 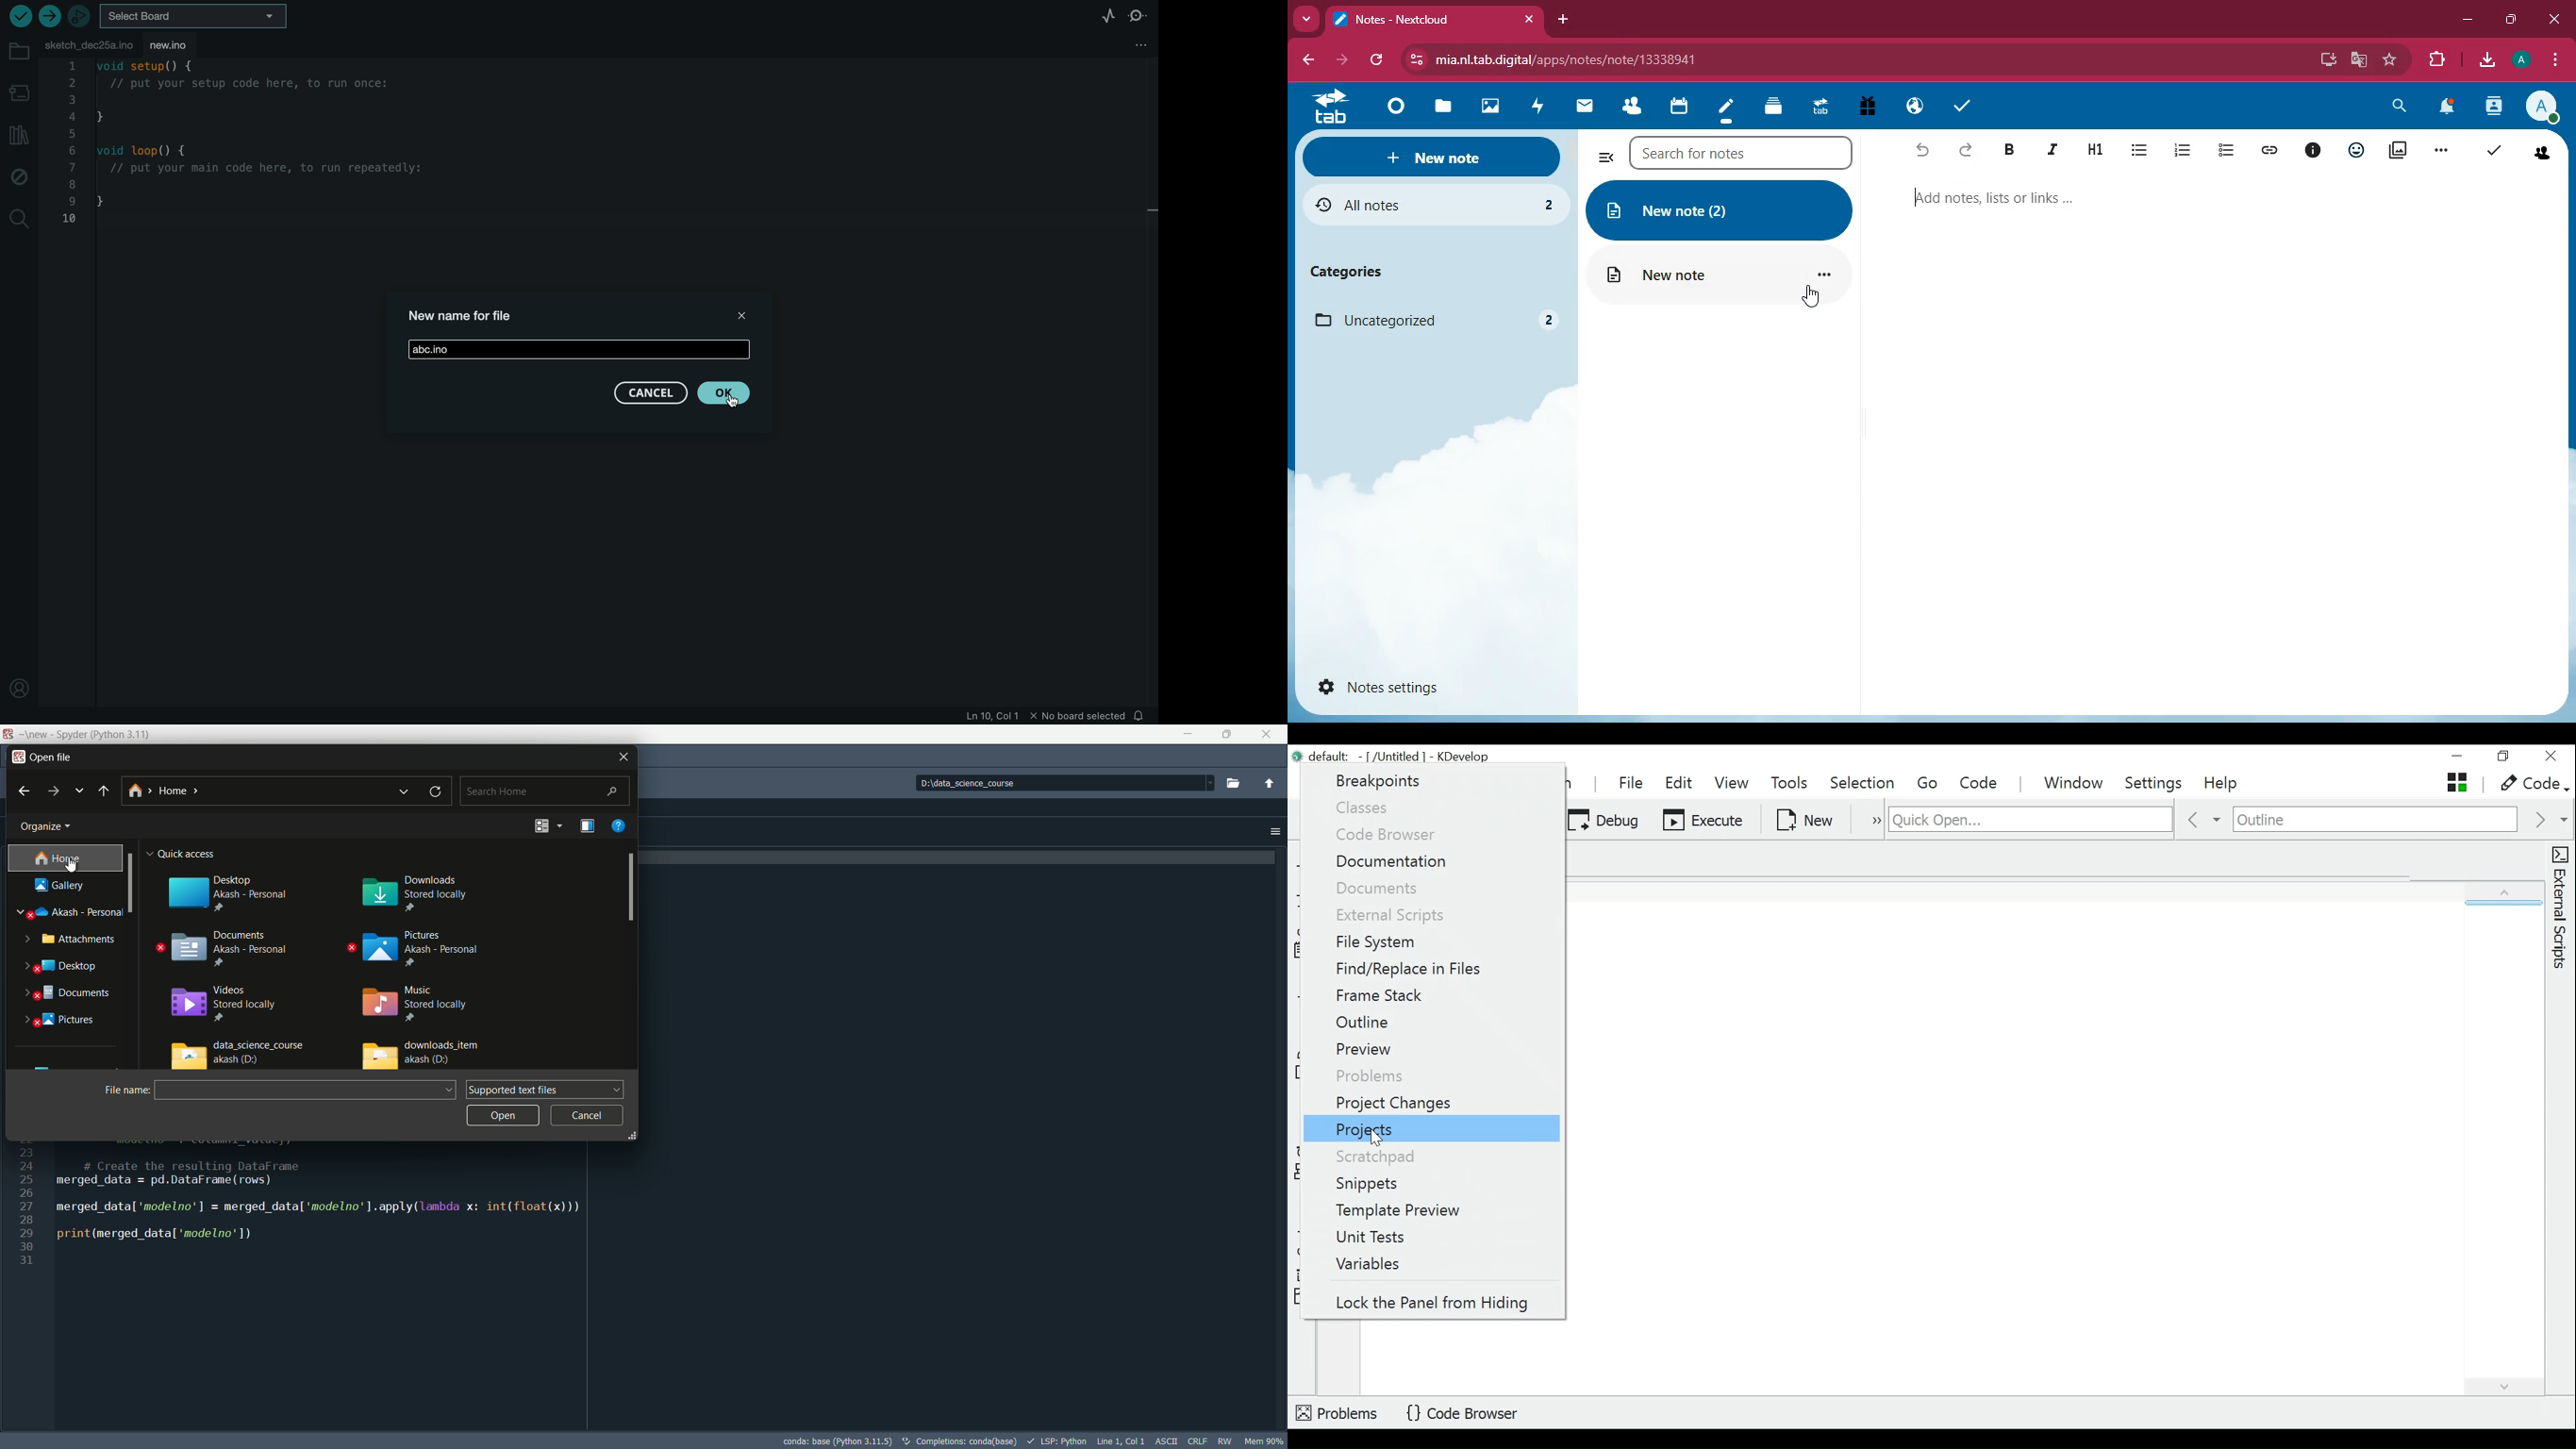 I want to click on directory path, so click(x=229, y=793).